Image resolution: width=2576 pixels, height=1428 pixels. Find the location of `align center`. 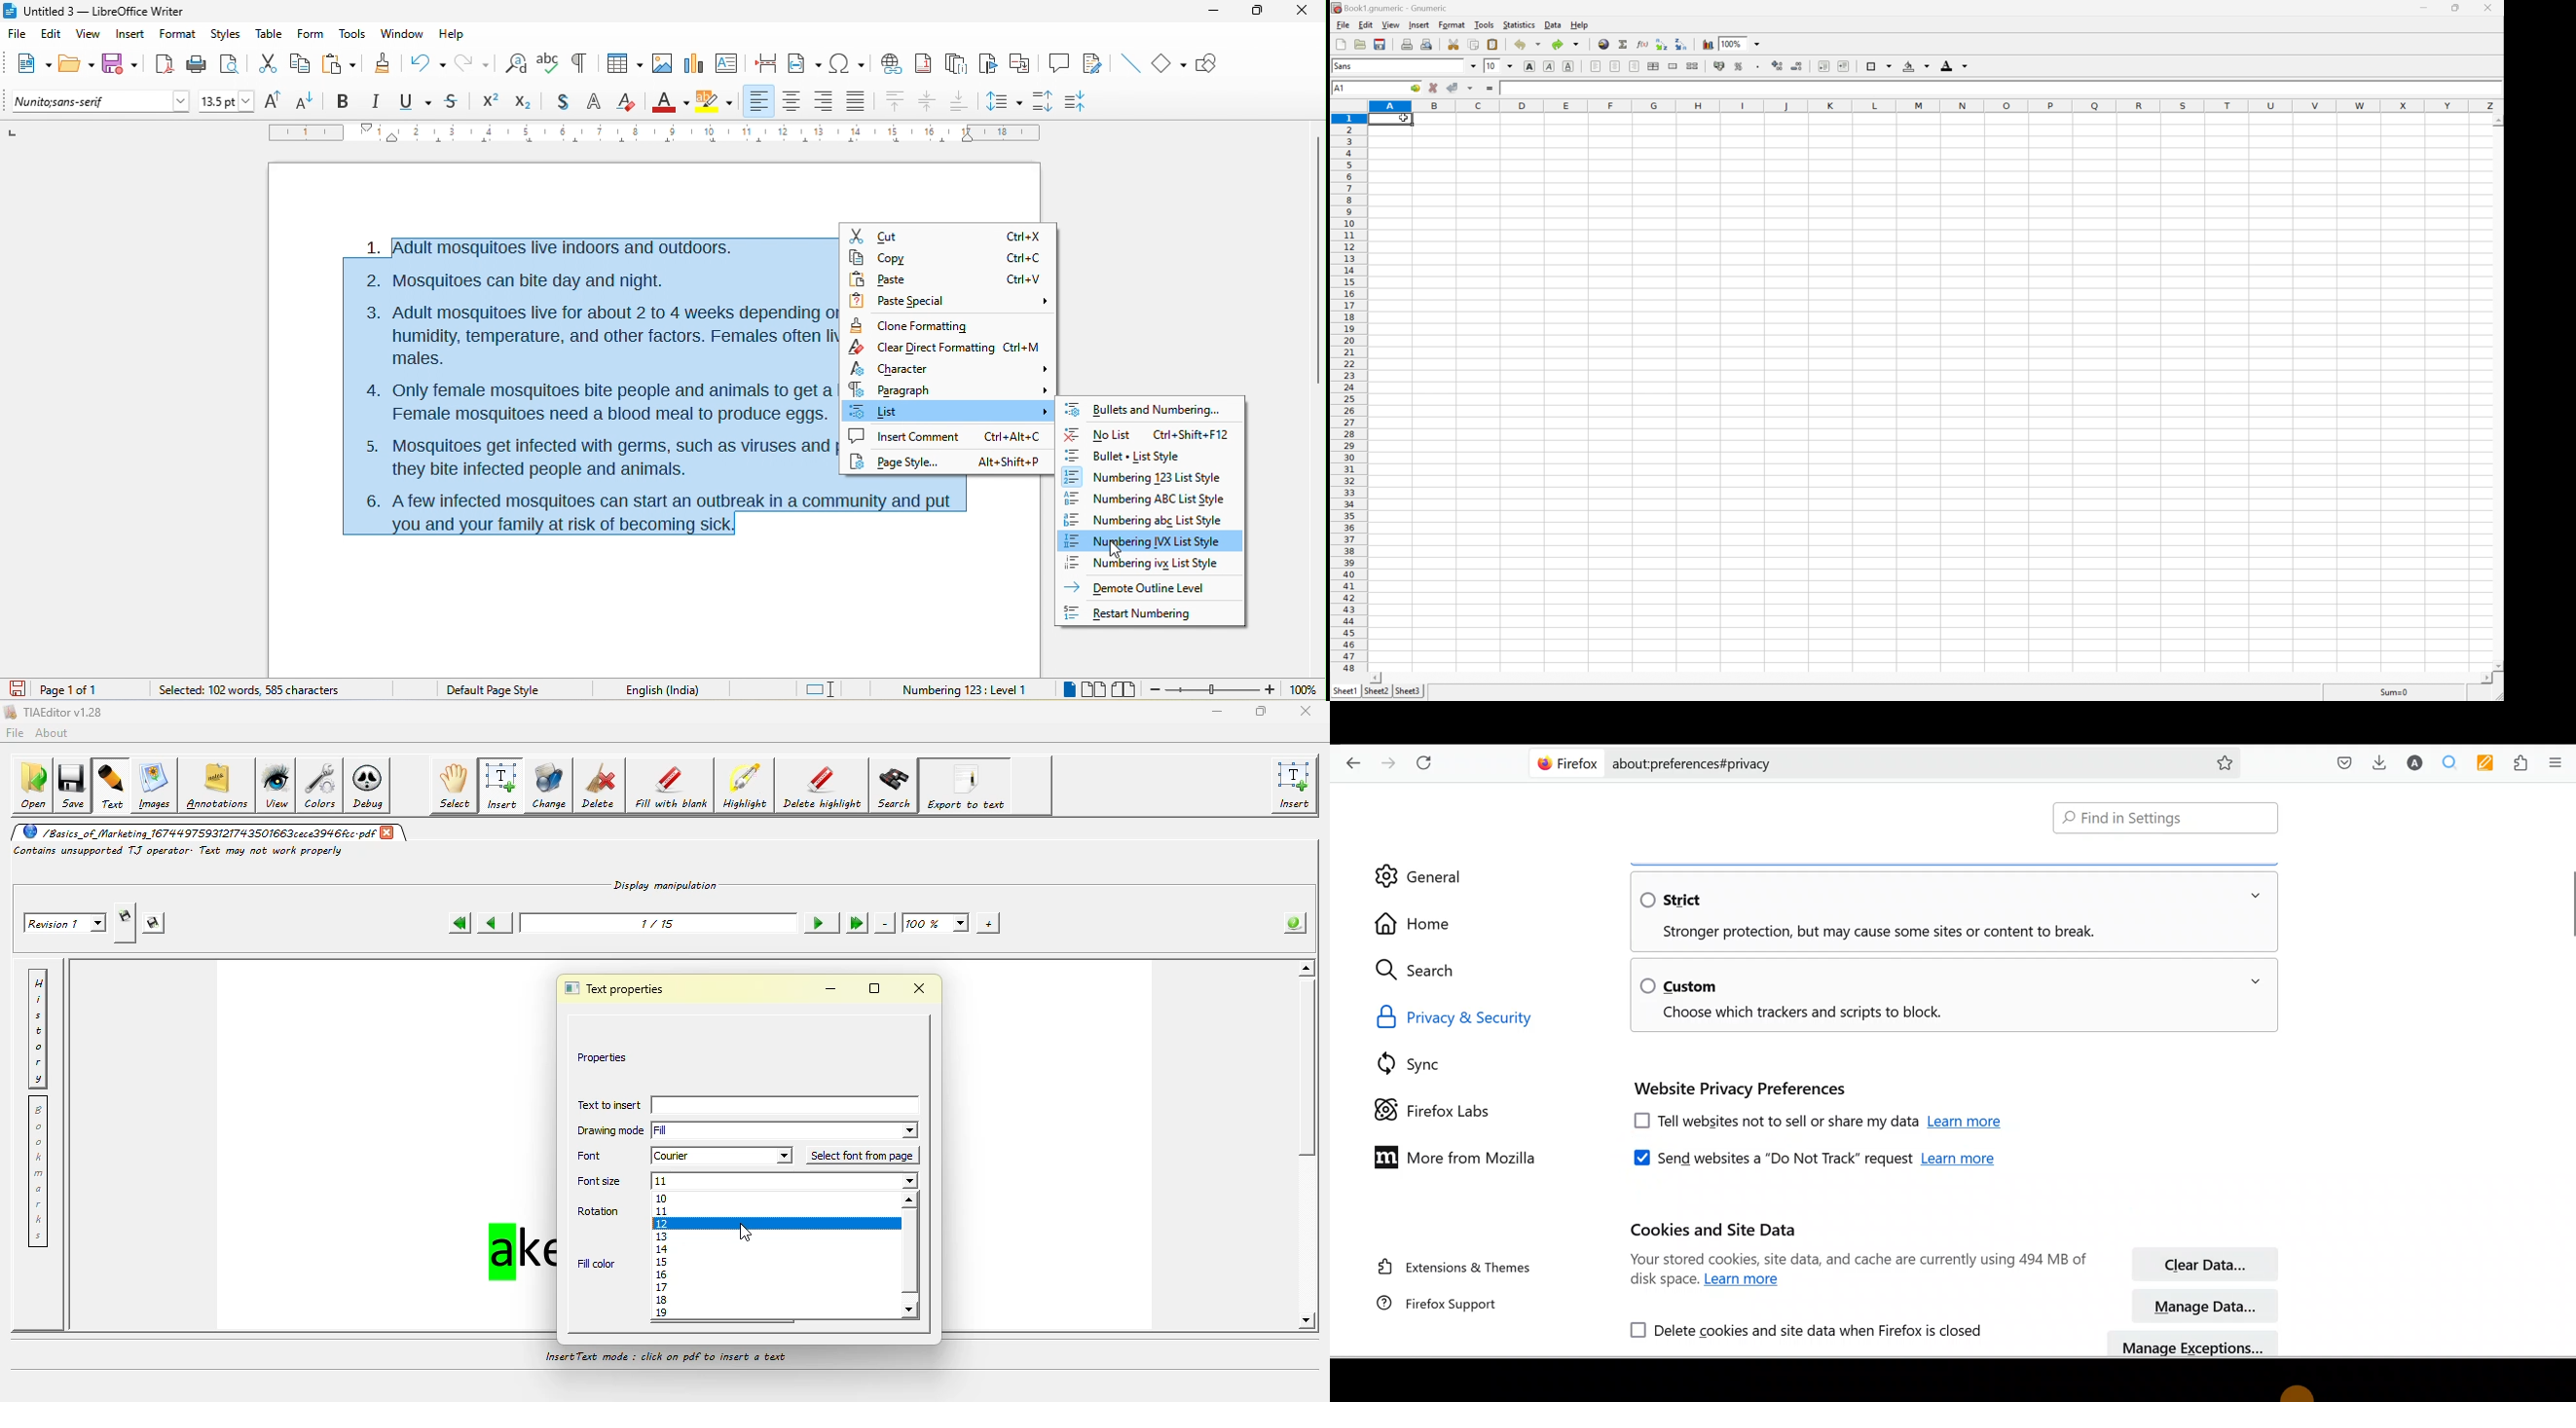

align center is located at coordinates (793, 102).